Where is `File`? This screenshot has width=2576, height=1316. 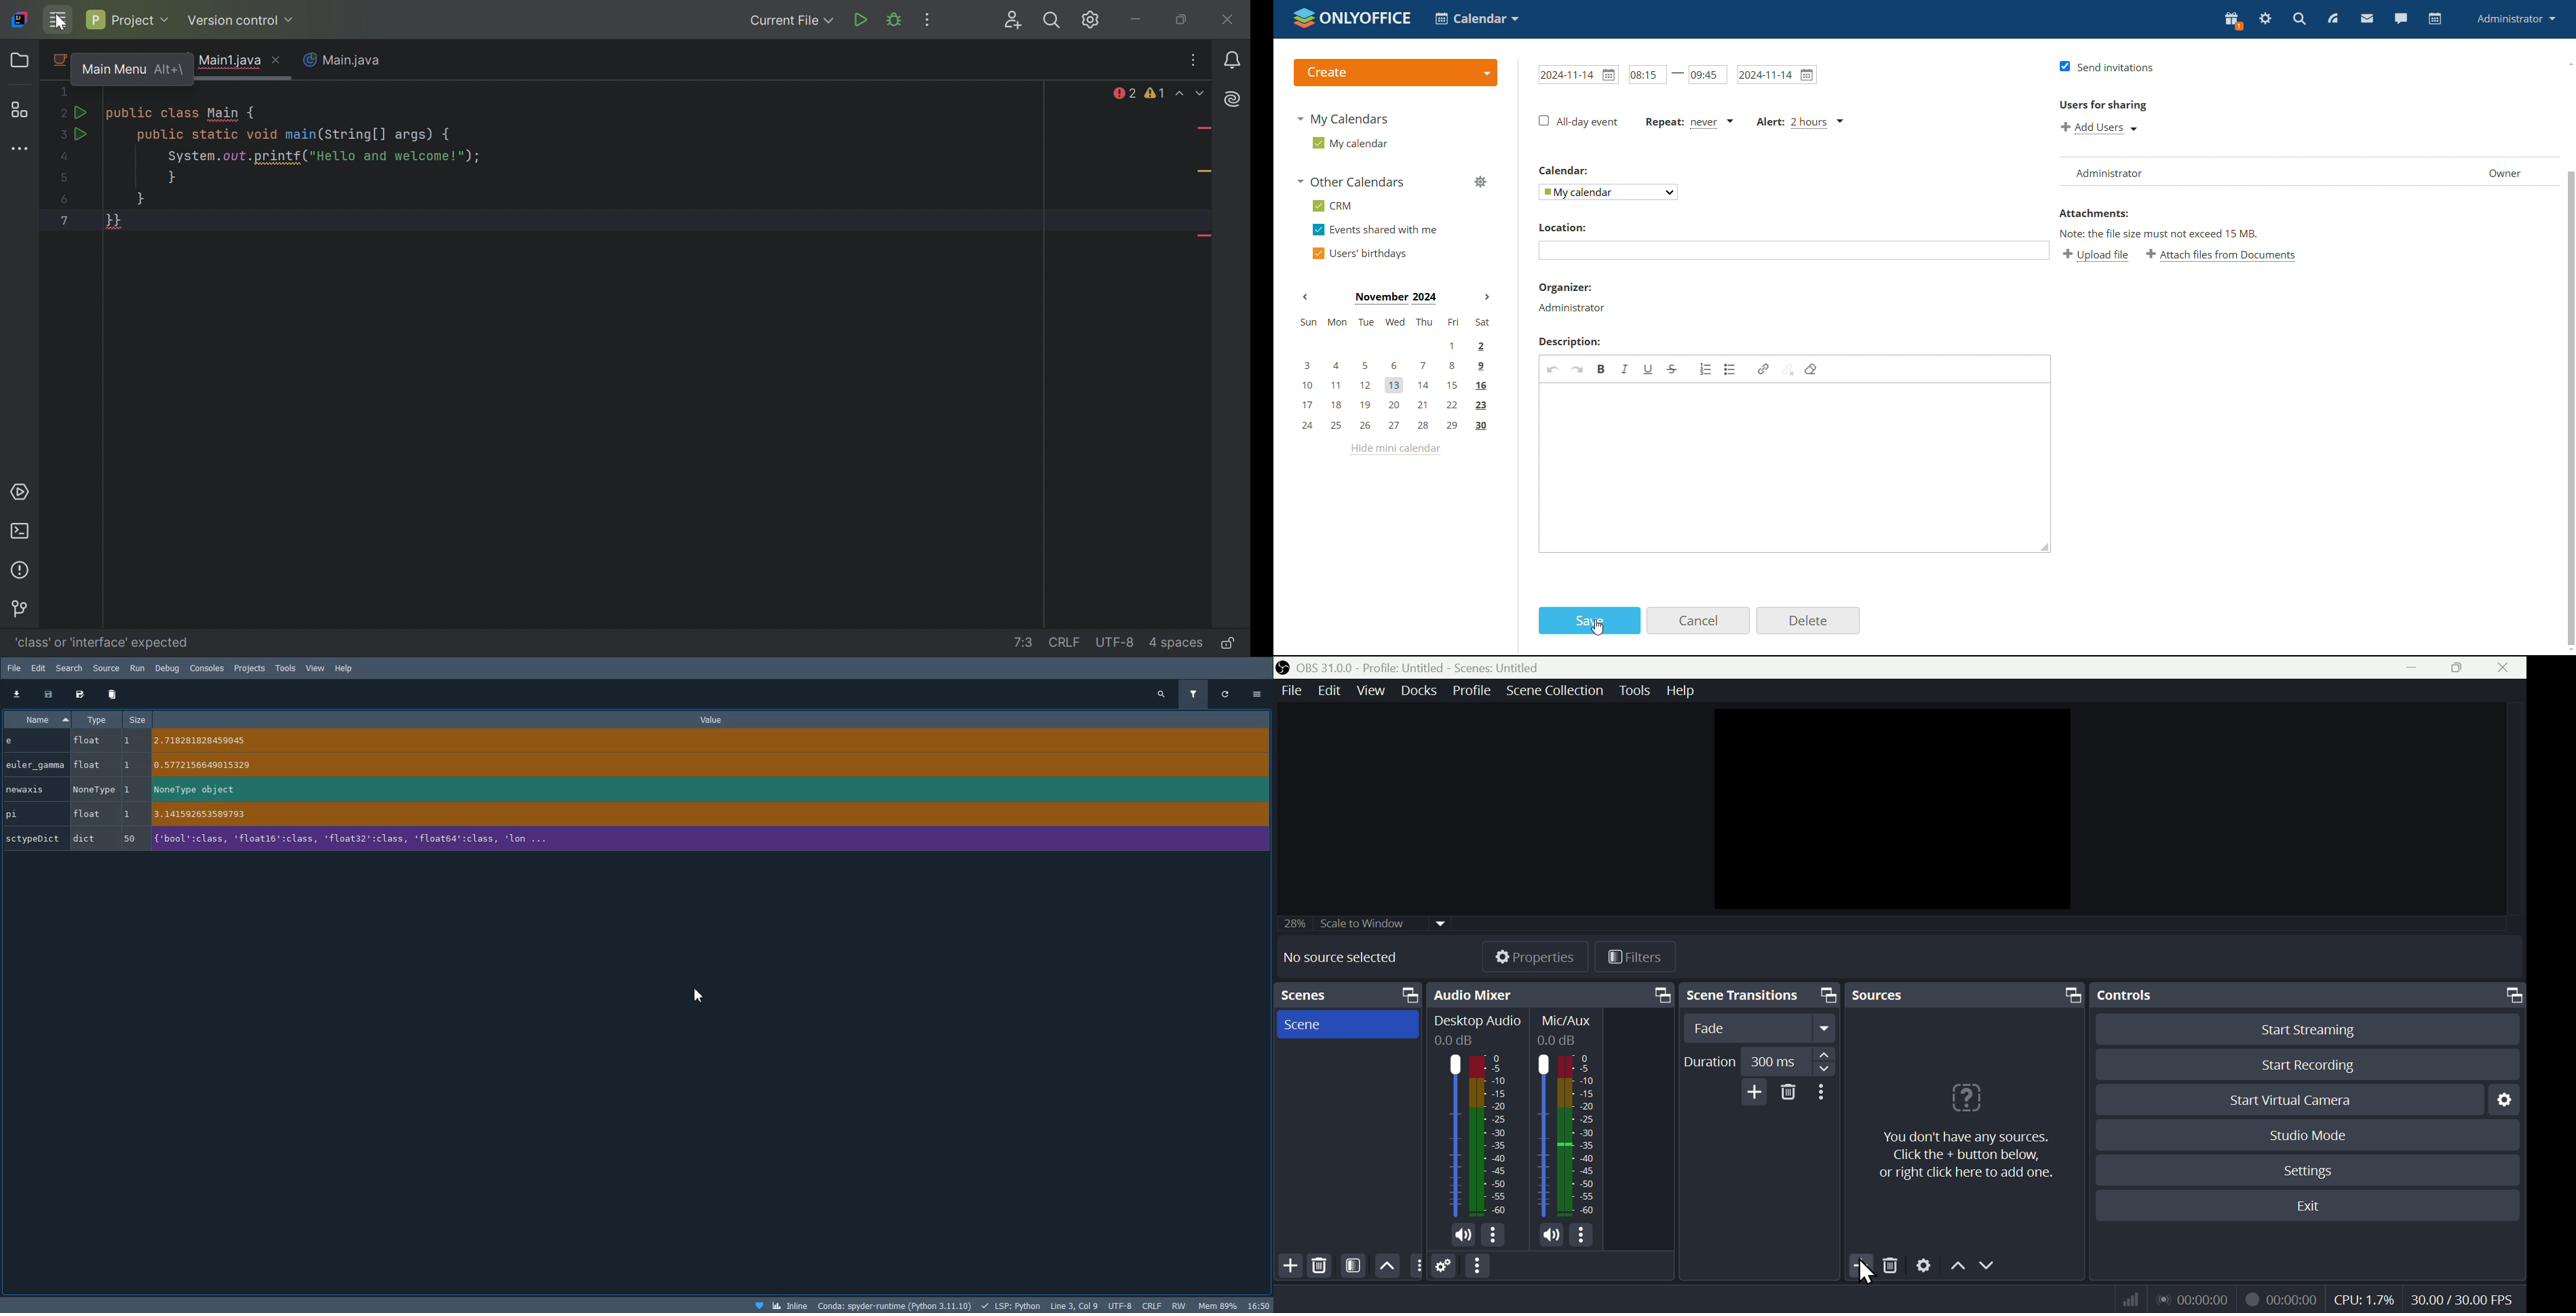
File is located at coordinates (1290, 691).